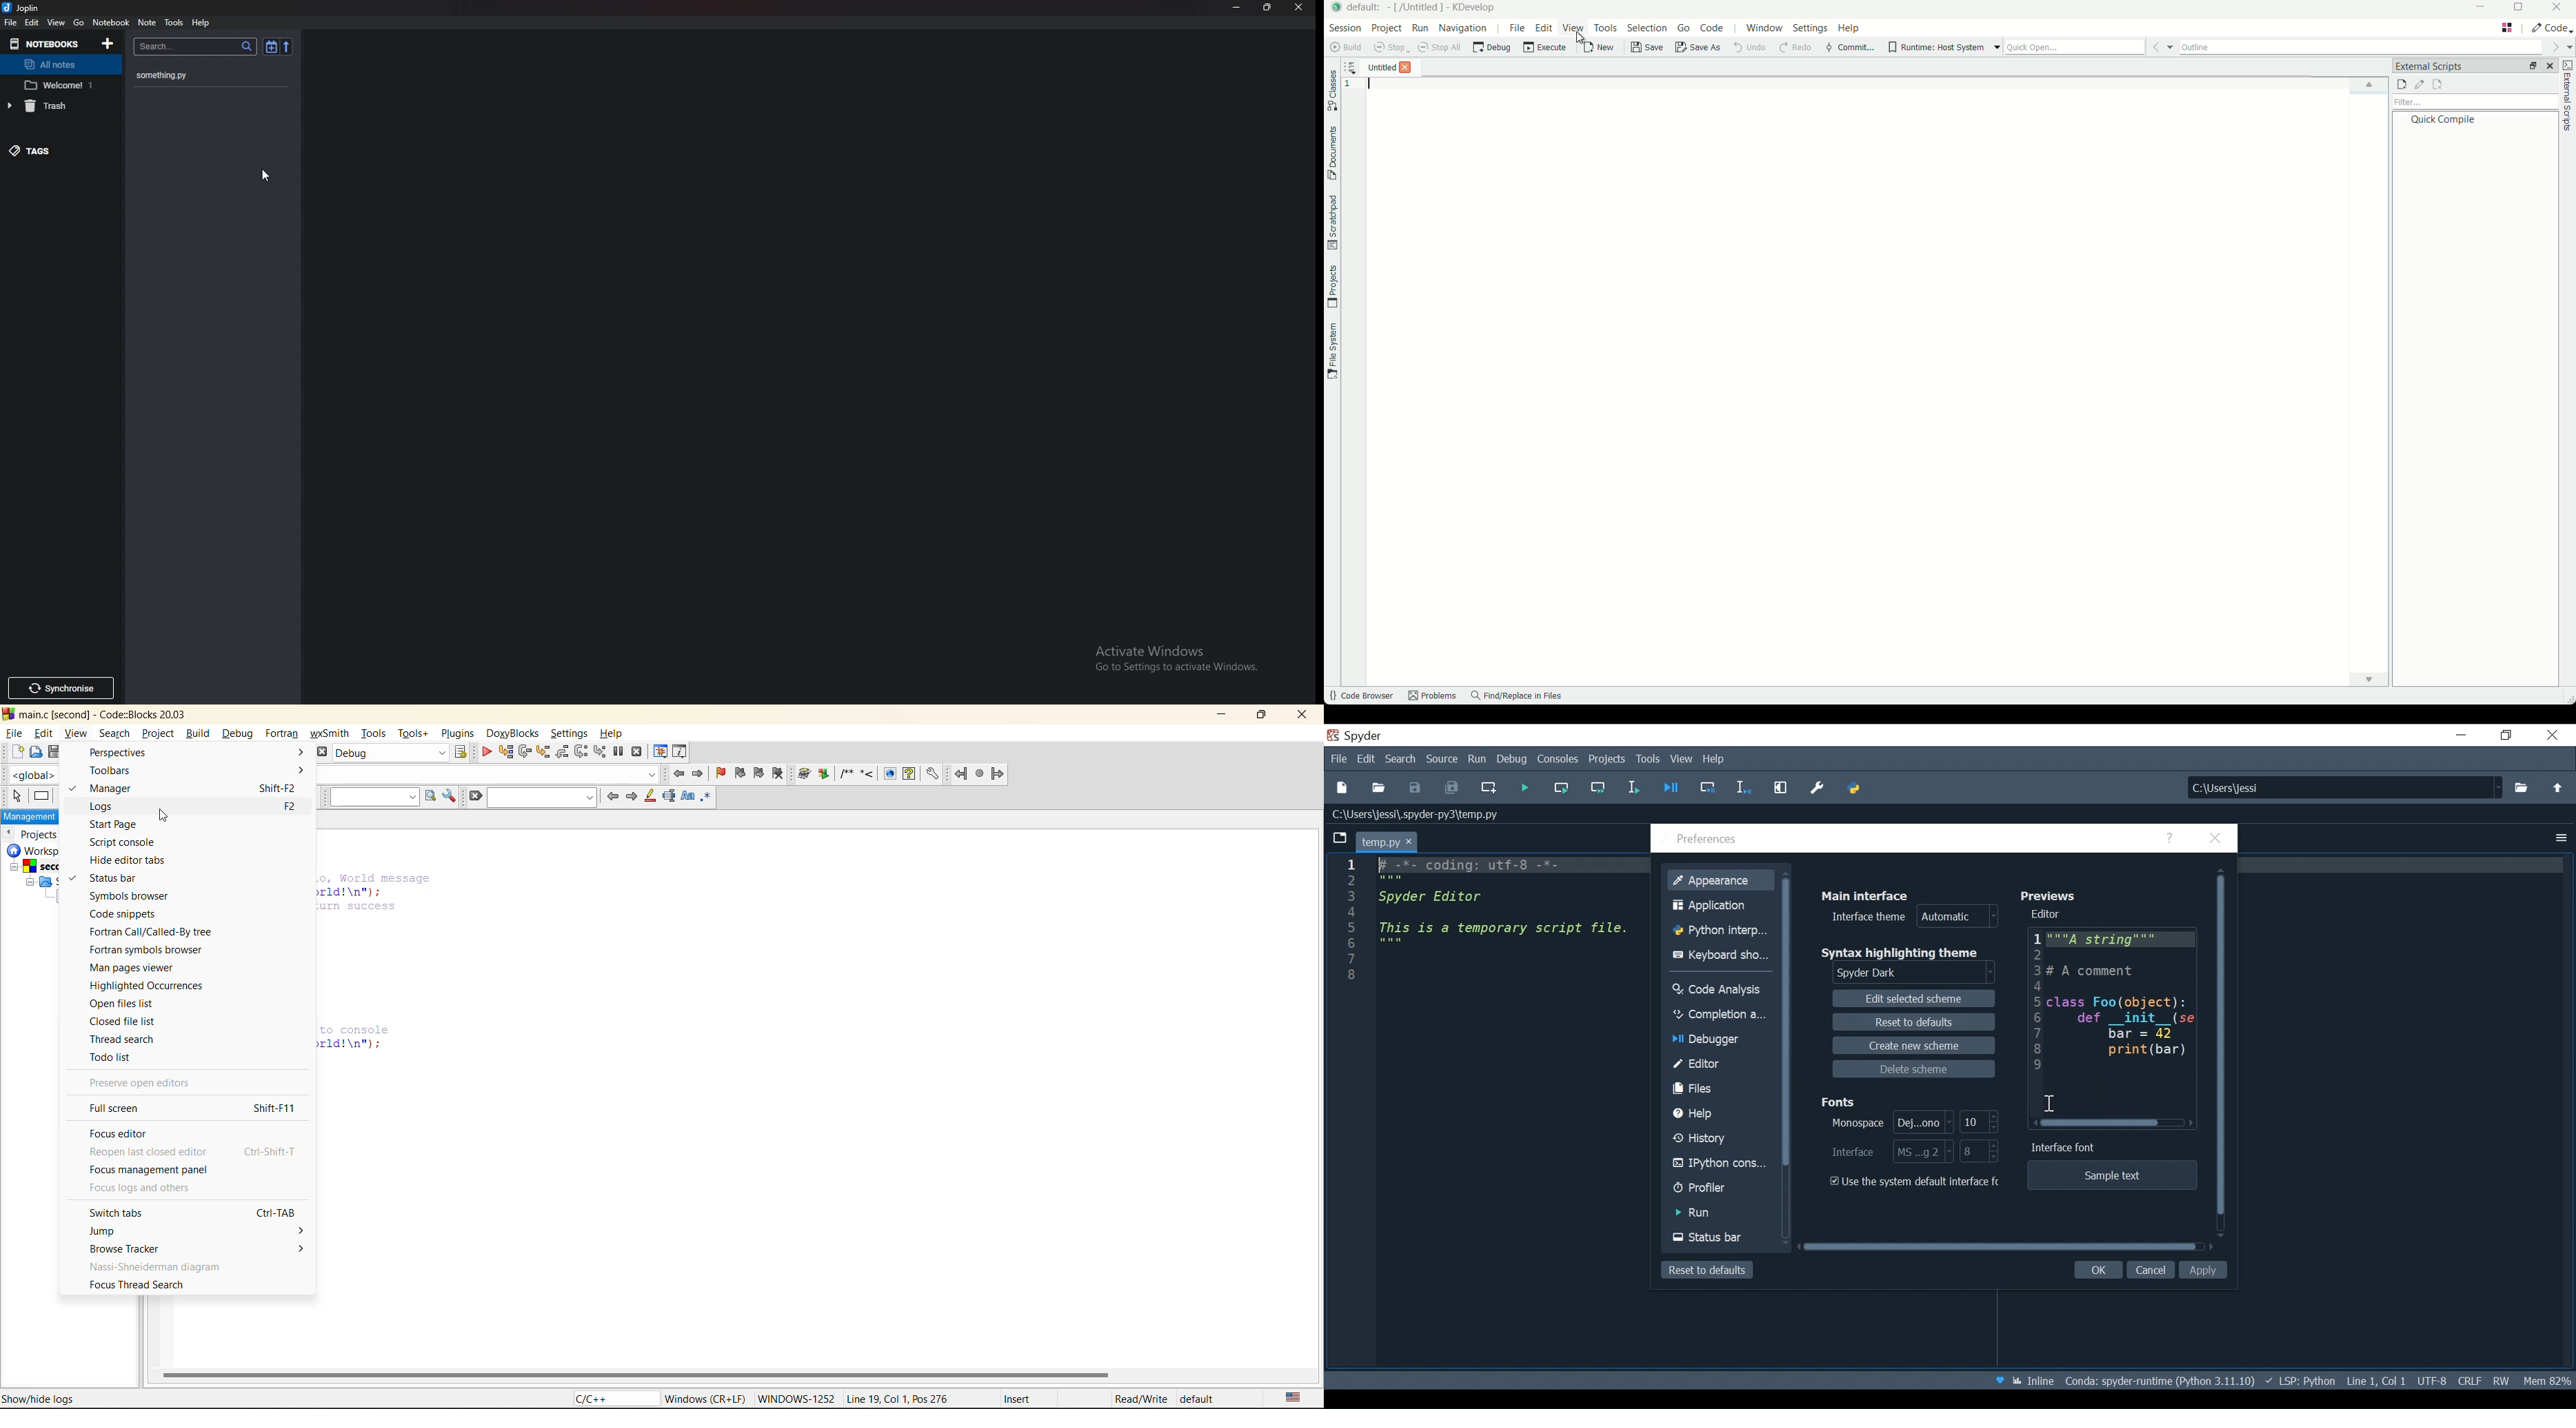 Image resolution: width=2576 pixels, height=1428 pixels. I want to click on Status bar, so click(1720, 1237).